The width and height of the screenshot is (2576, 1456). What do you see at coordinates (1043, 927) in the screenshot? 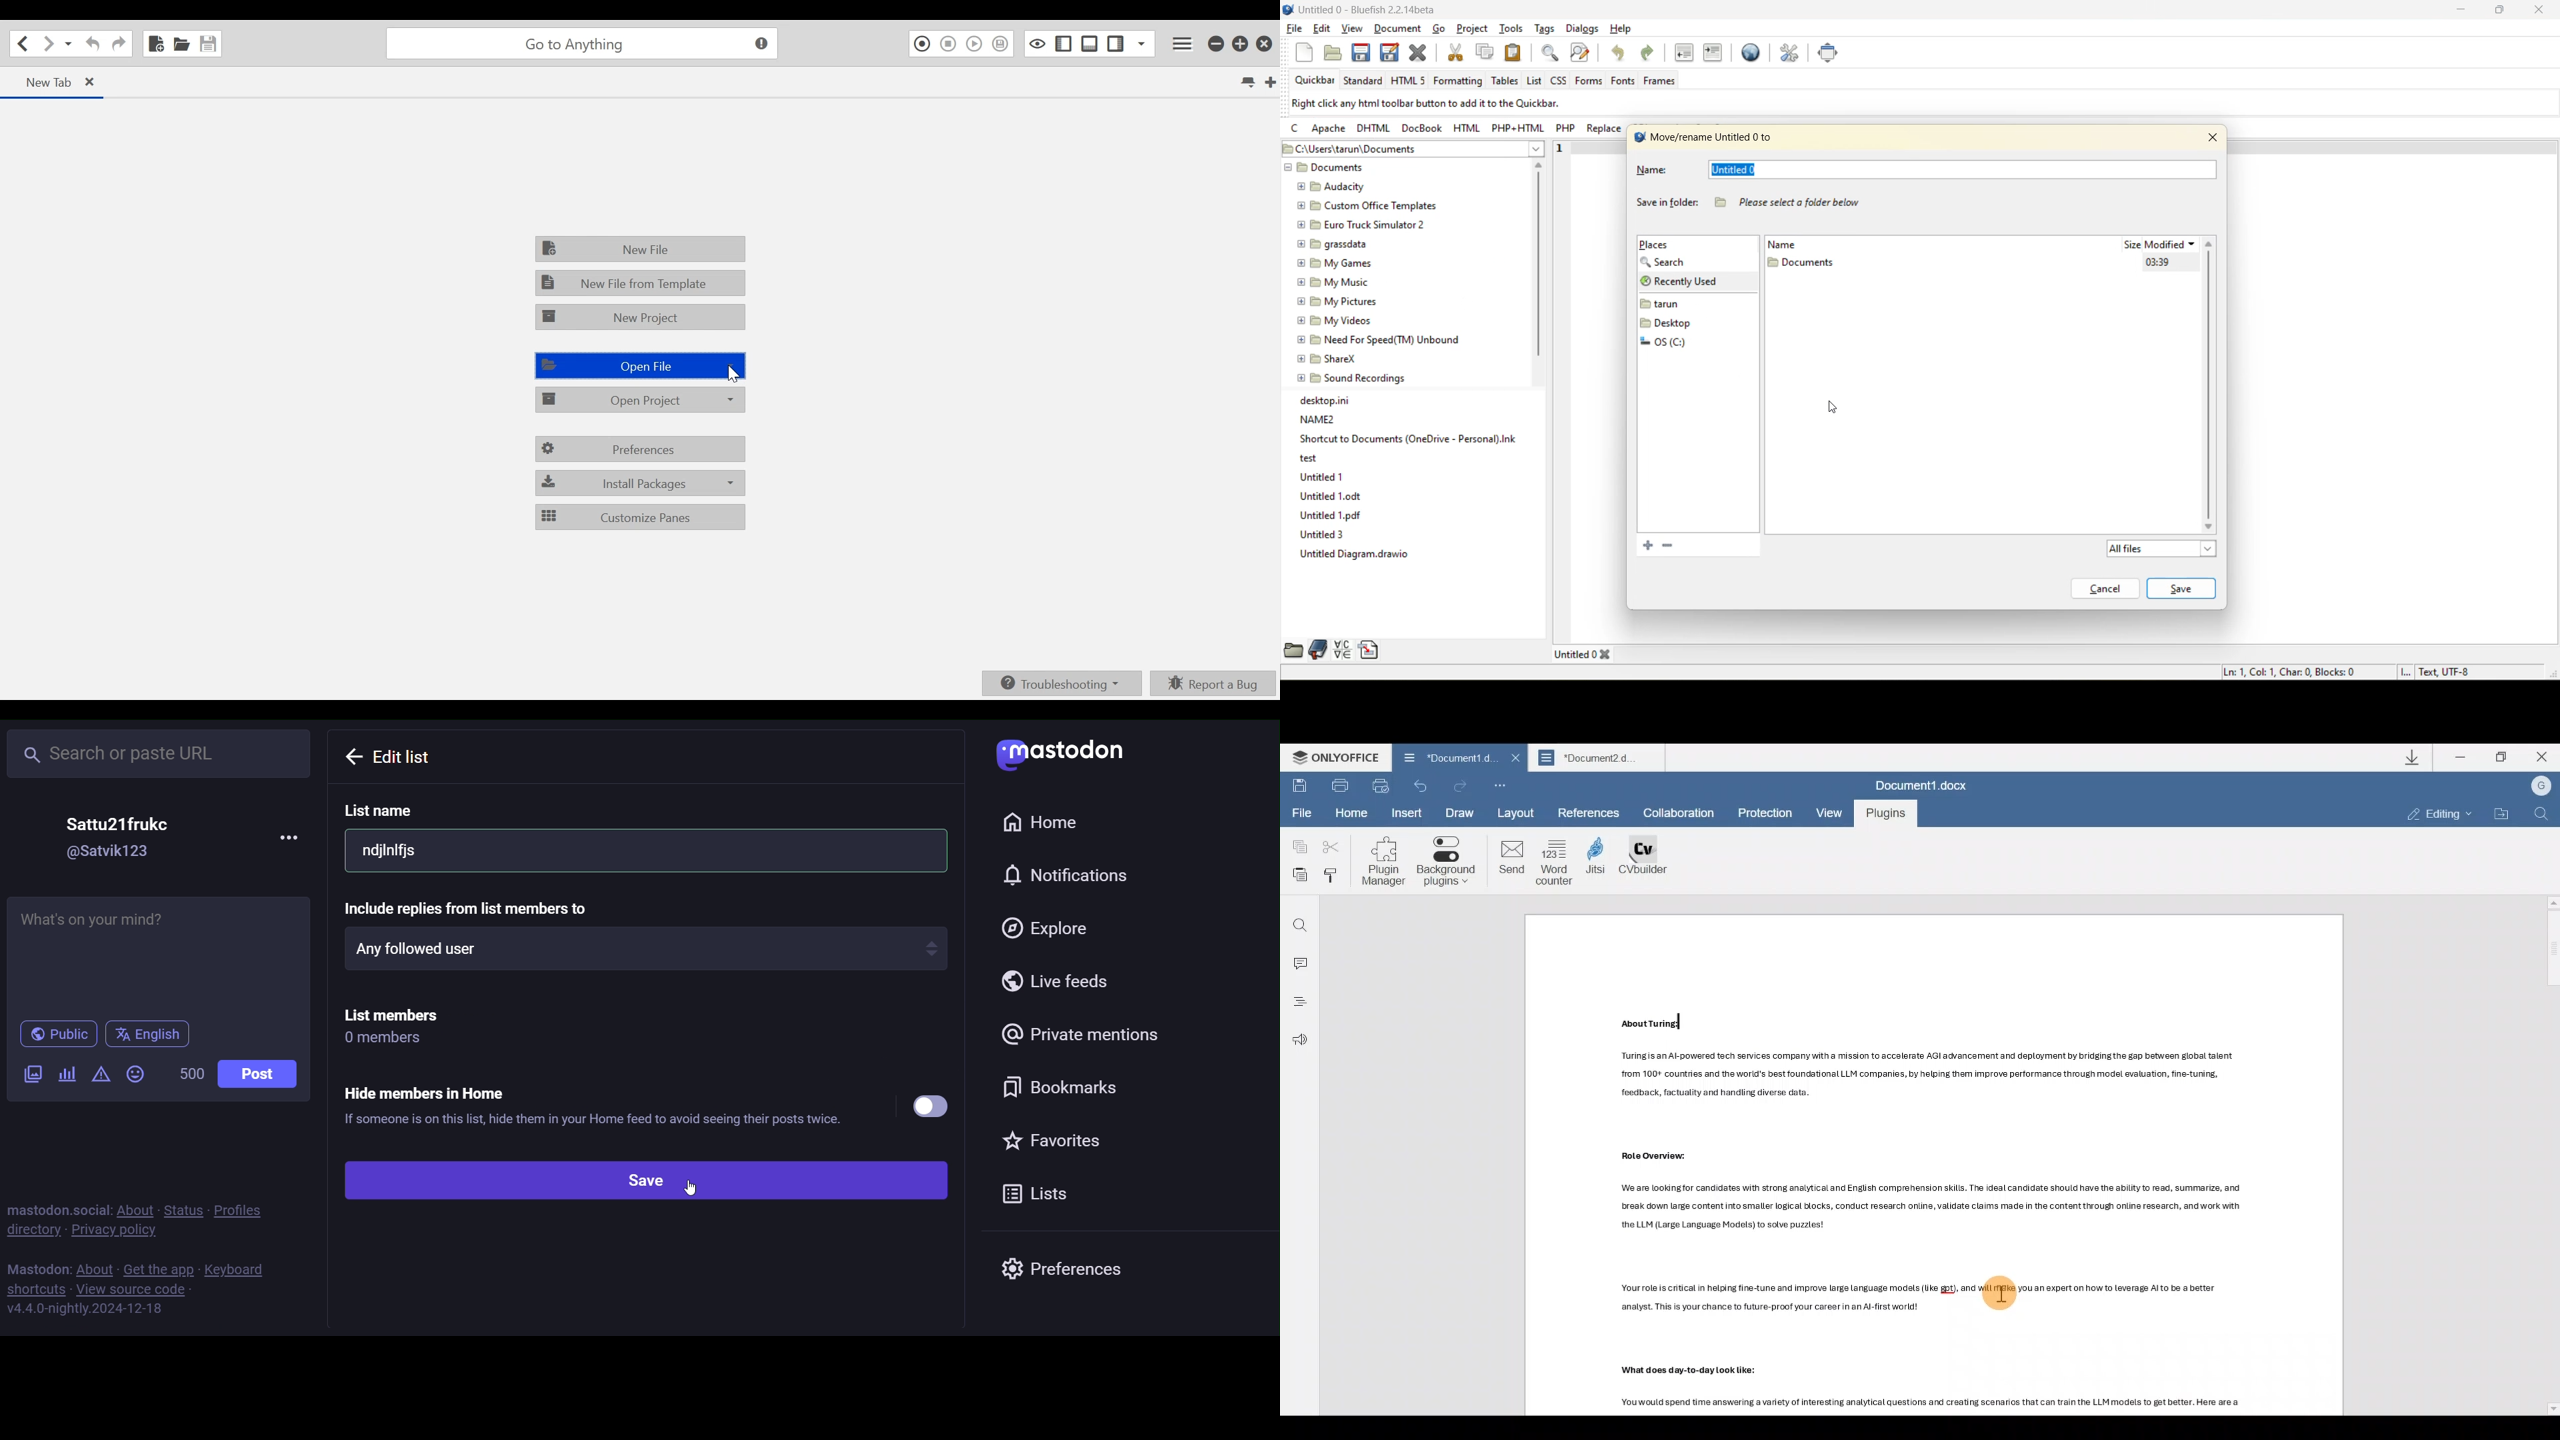
I see `explore` at bounding box center [1043, 927].